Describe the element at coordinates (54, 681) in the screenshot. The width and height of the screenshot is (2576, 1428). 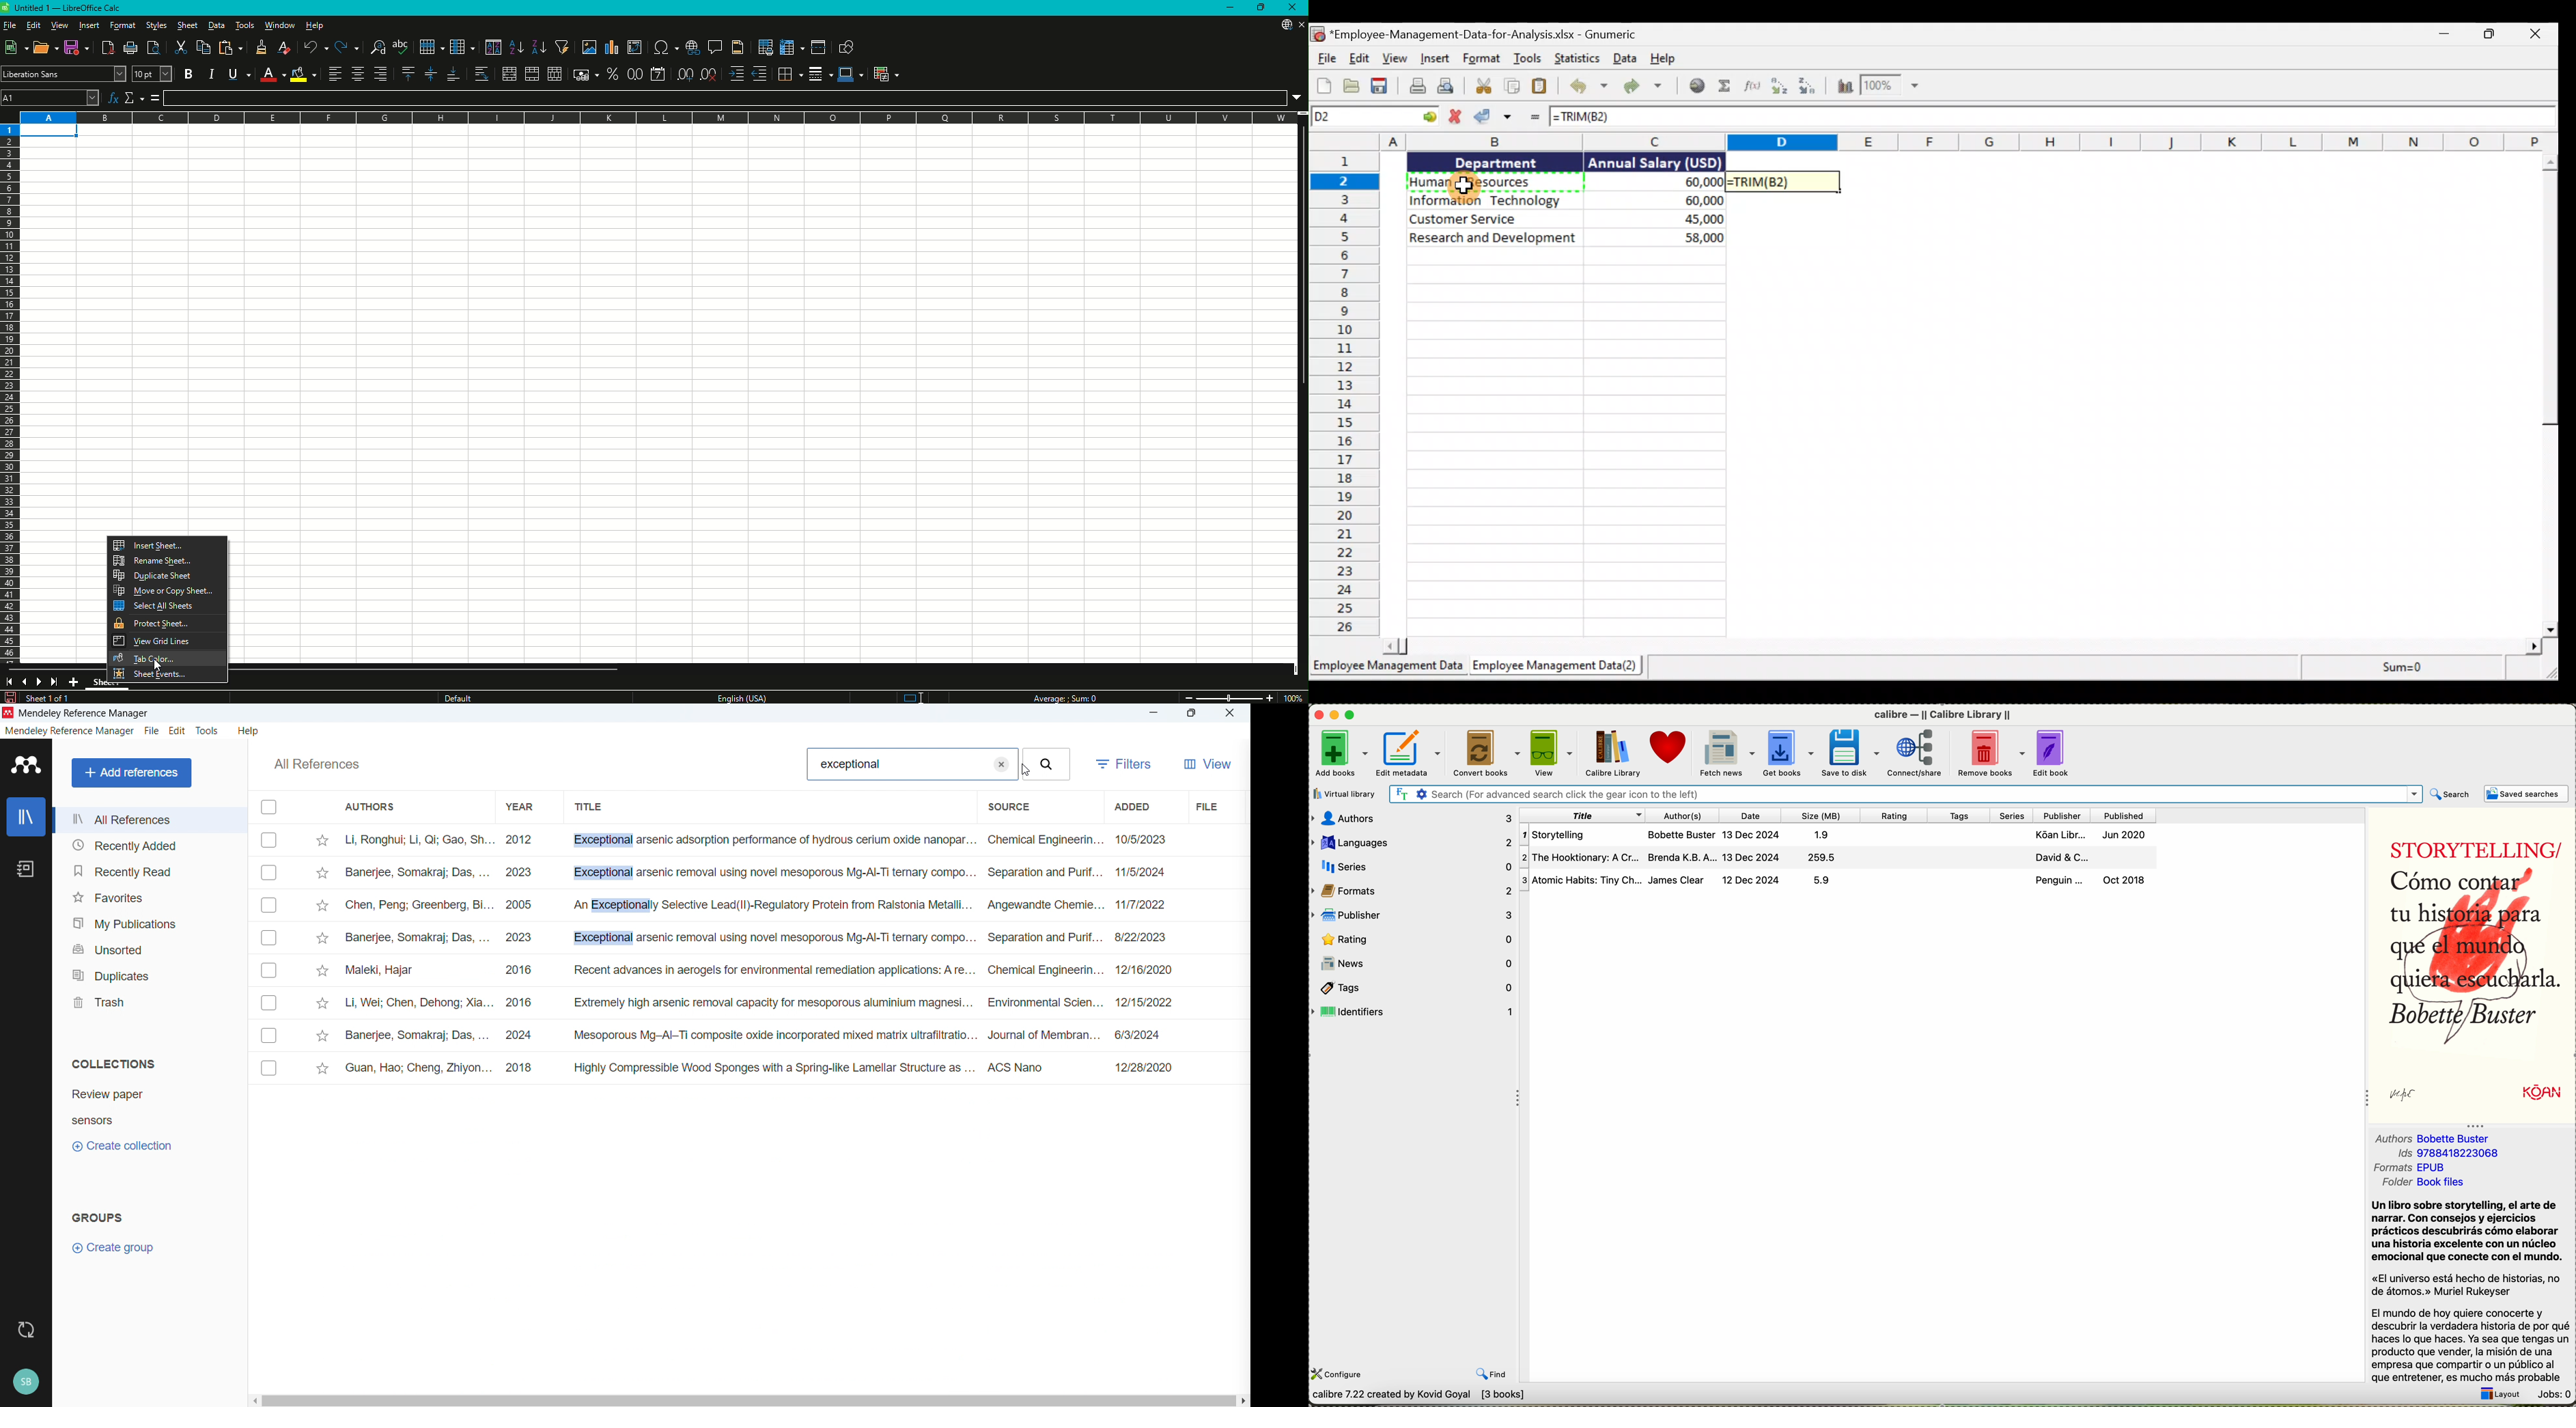
I see `Scroll to last sheet` at that location.